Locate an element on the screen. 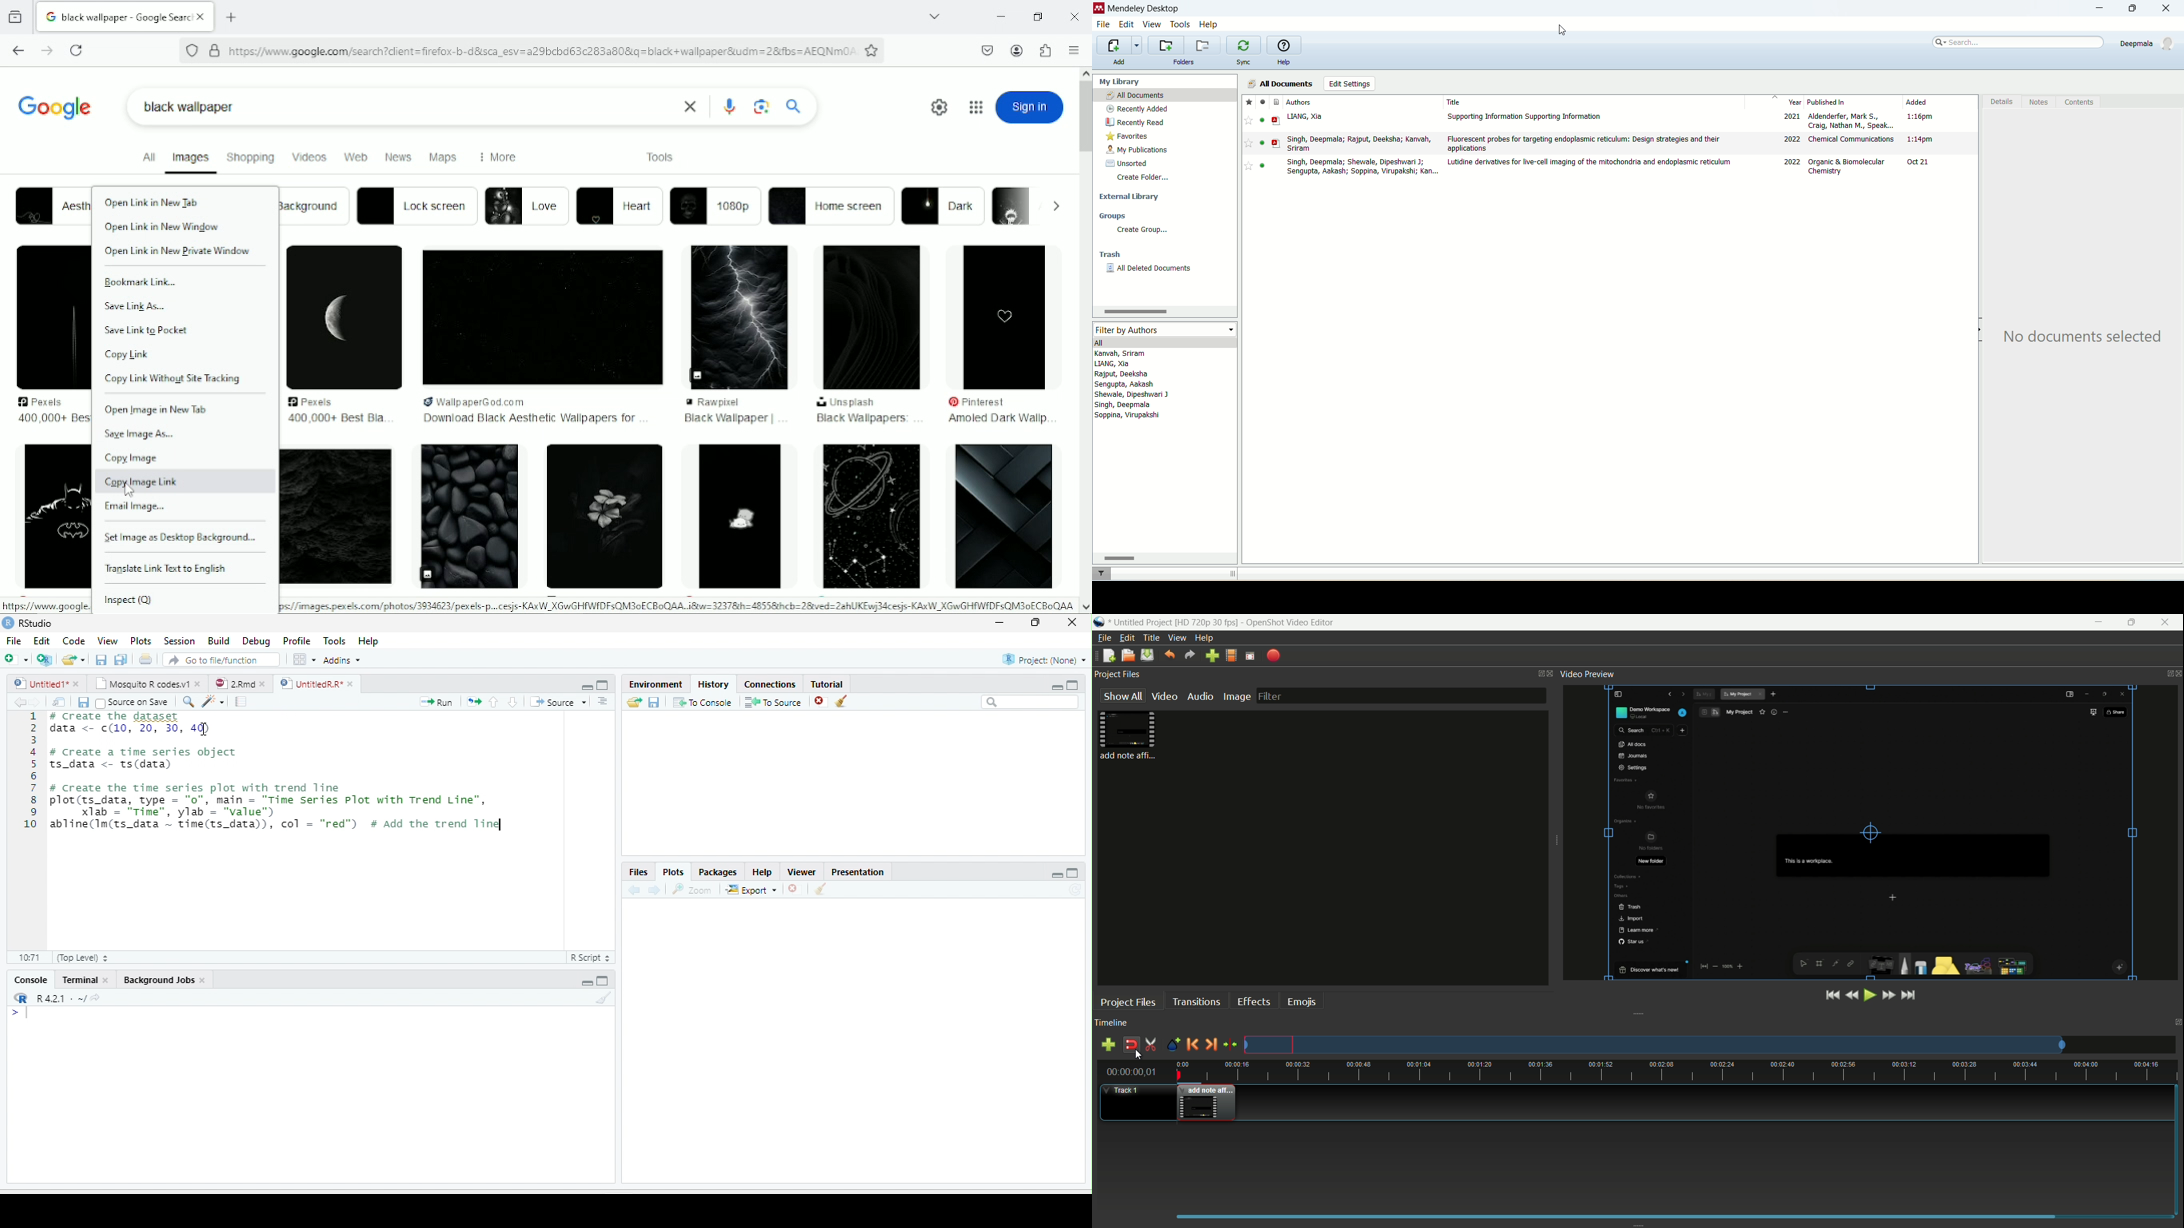 This screenshot has height=1232, width=2184. 1:14 pm is located at coordinates (1920, 139).